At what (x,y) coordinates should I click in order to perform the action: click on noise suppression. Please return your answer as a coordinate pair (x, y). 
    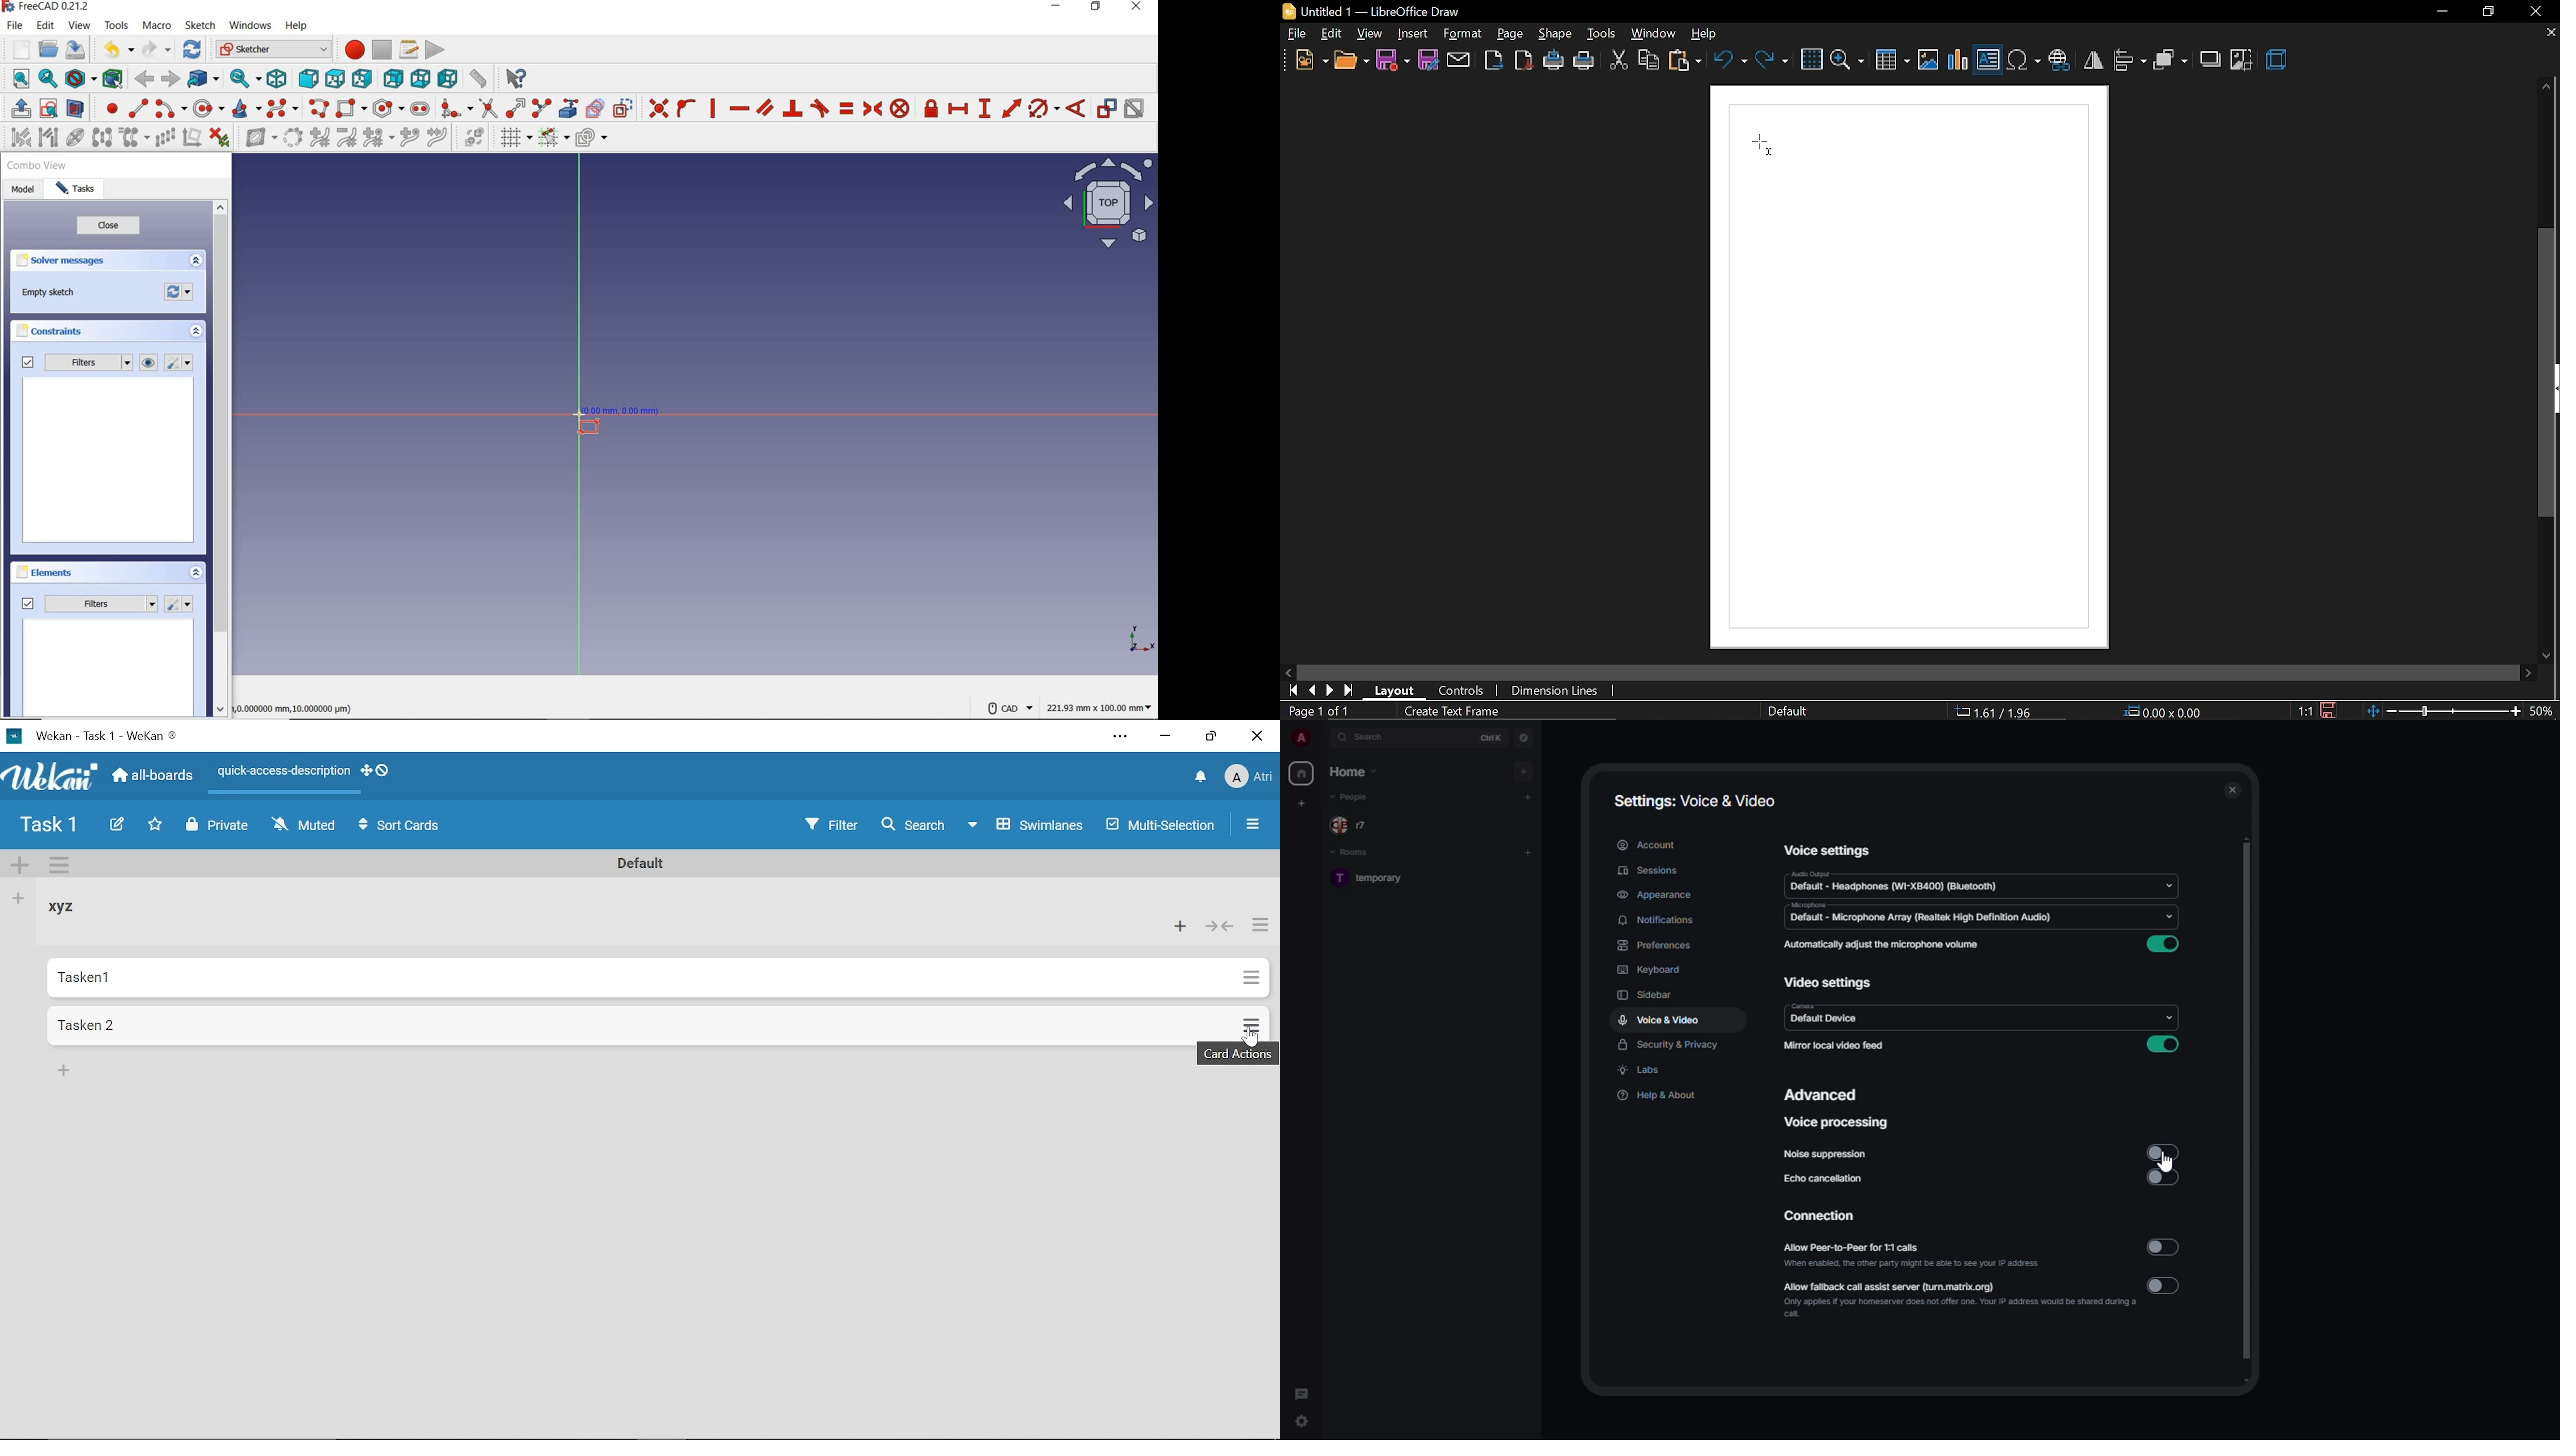
    Looking at the image, I should click on (1824, 1155).